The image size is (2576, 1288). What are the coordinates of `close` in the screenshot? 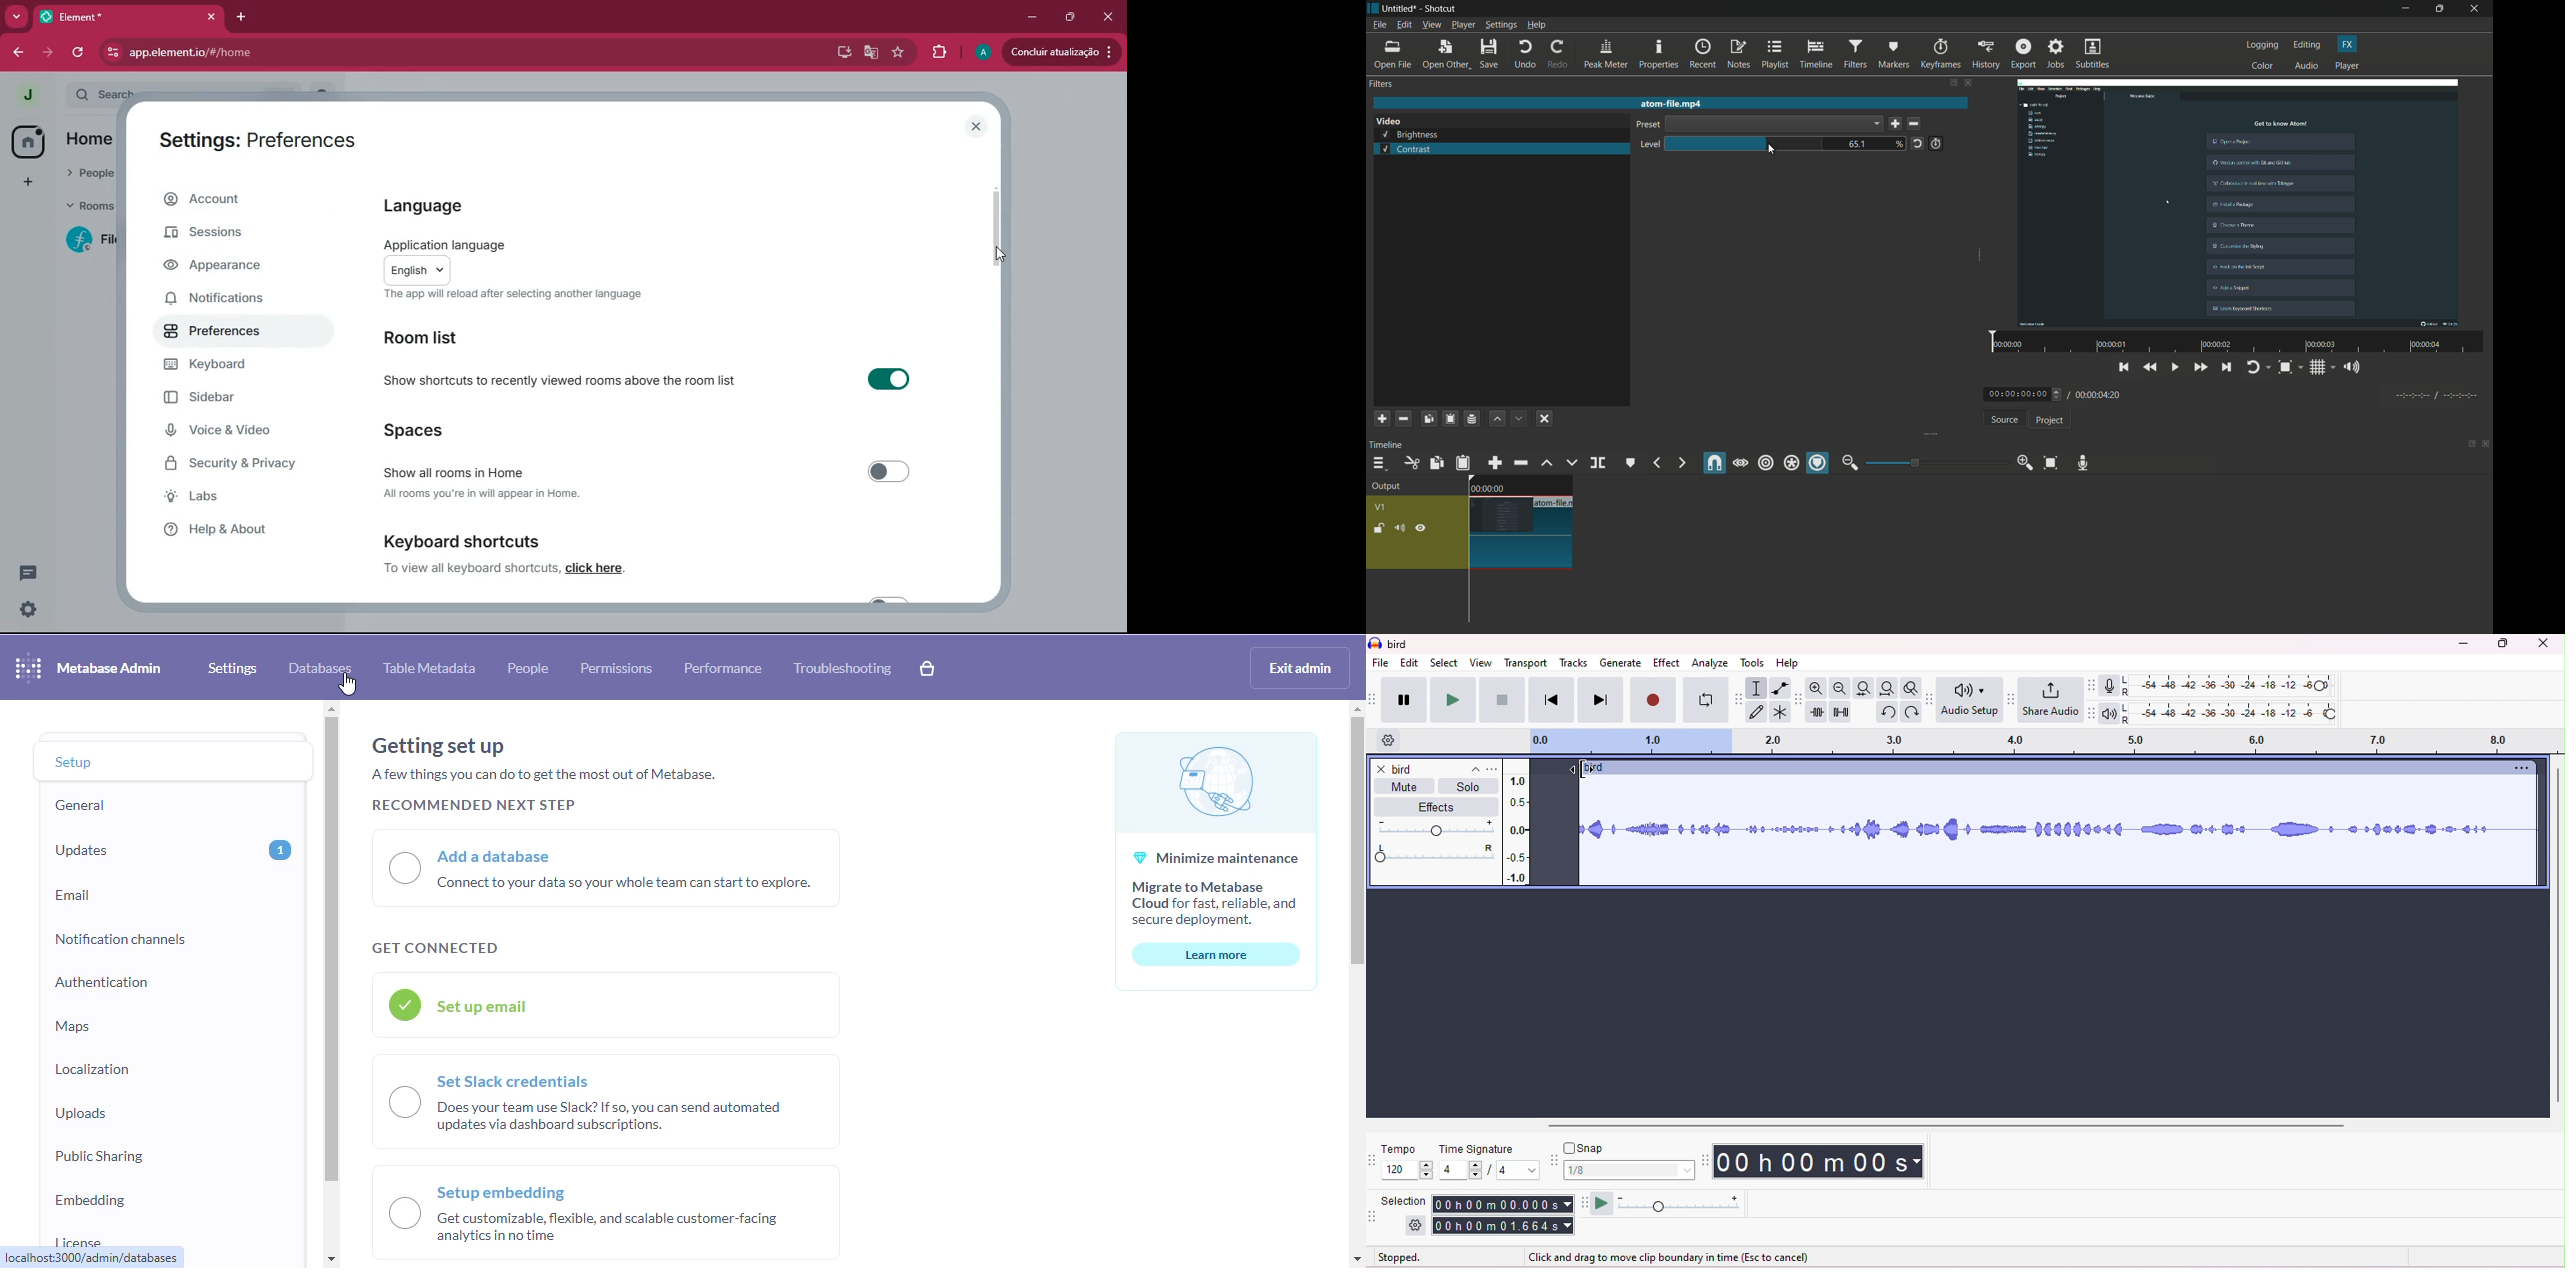 It's located at (978, 126).